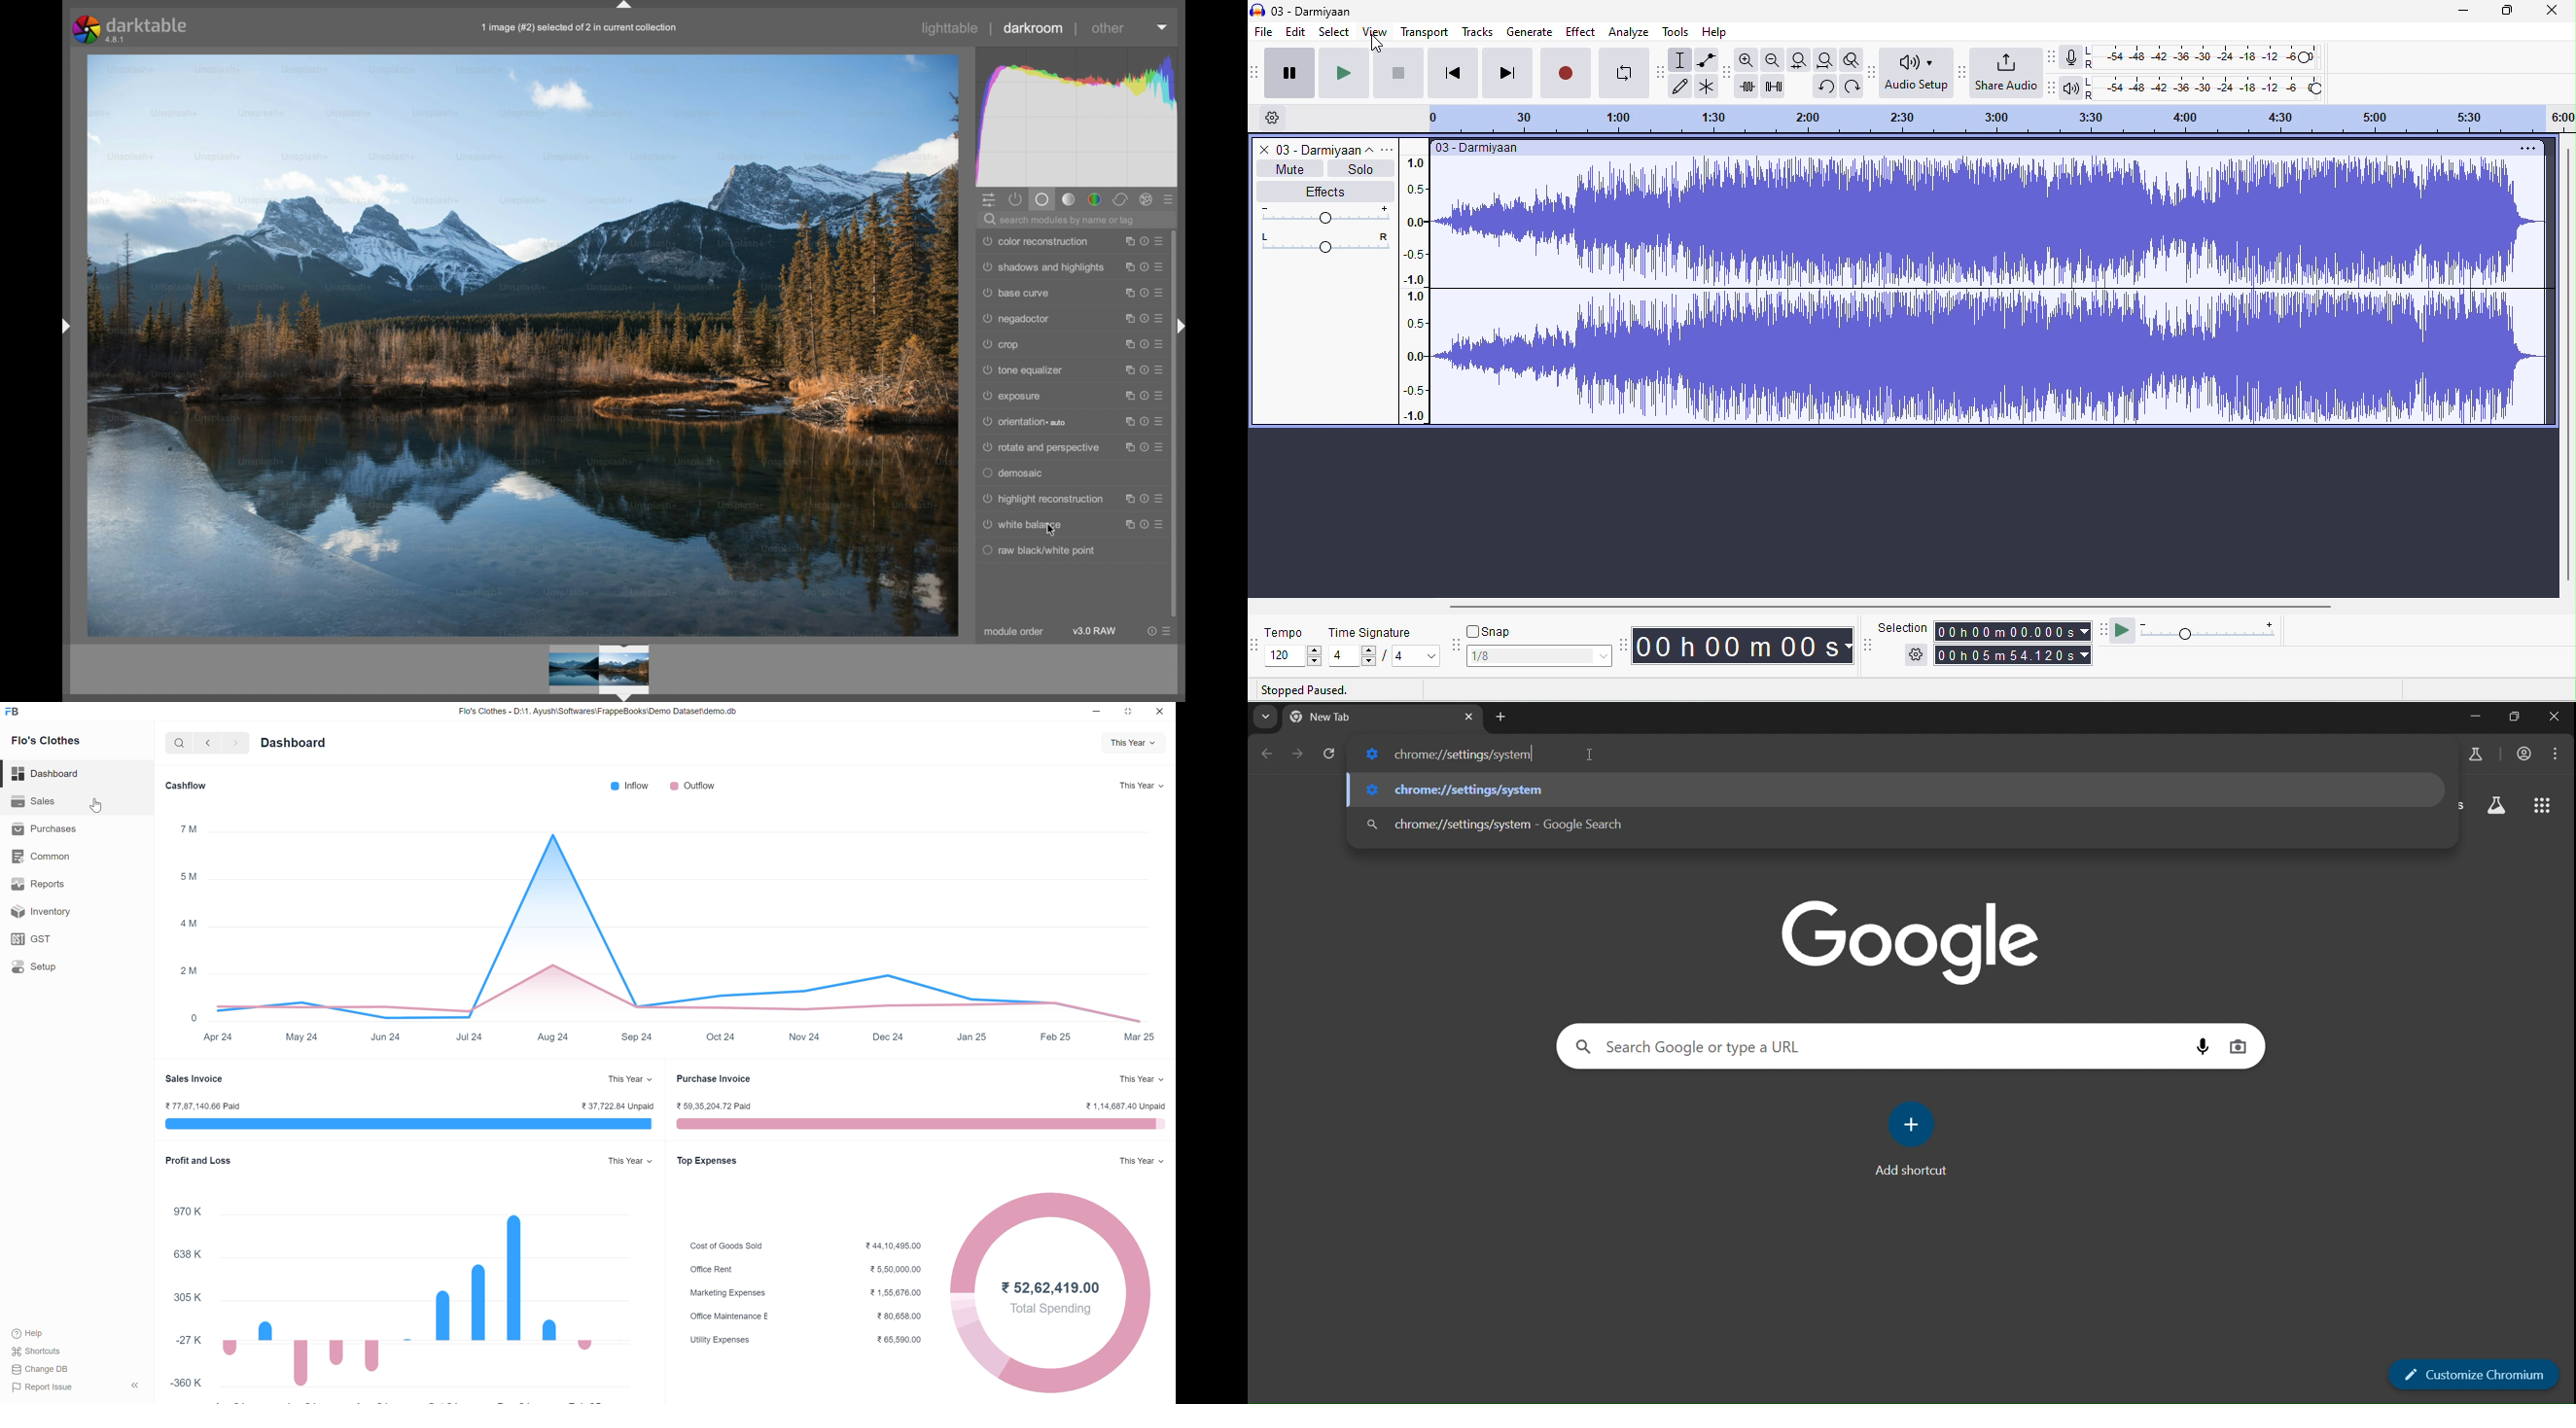 Image resolution: width=2576 pixels, height=1428 pixels. I want to click on bar graph, so click(424, 1300).